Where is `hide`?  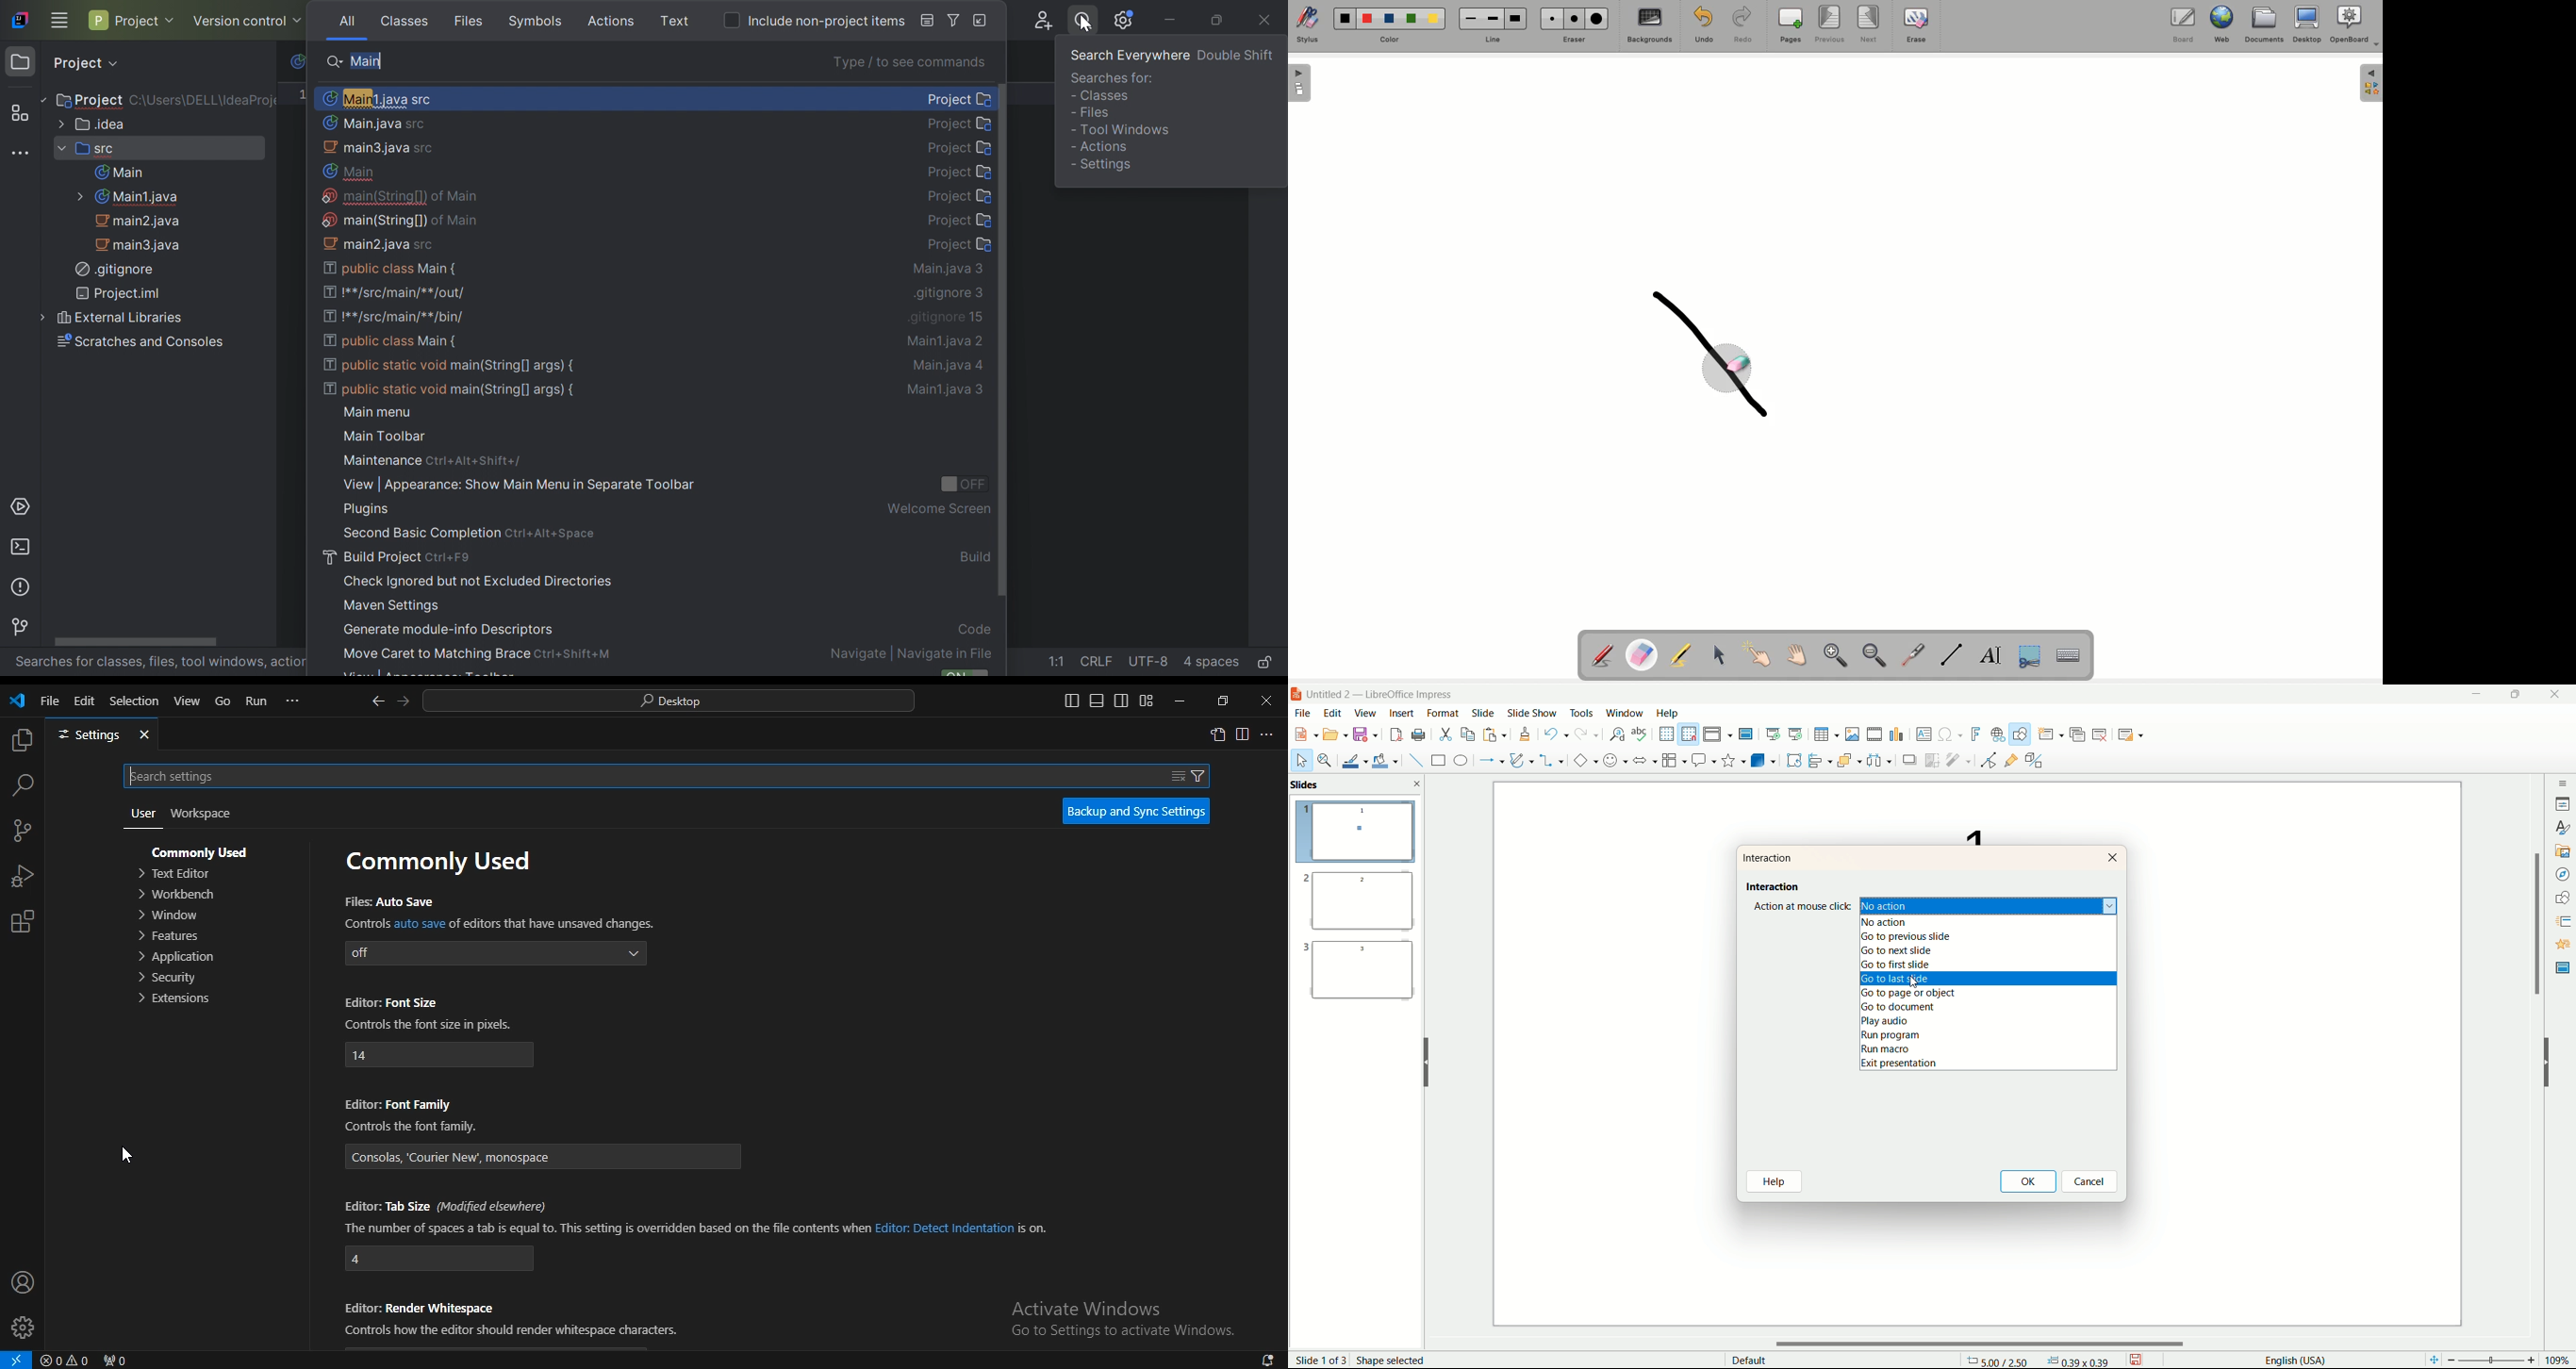 hide is located at coordinates (1426, 1060).